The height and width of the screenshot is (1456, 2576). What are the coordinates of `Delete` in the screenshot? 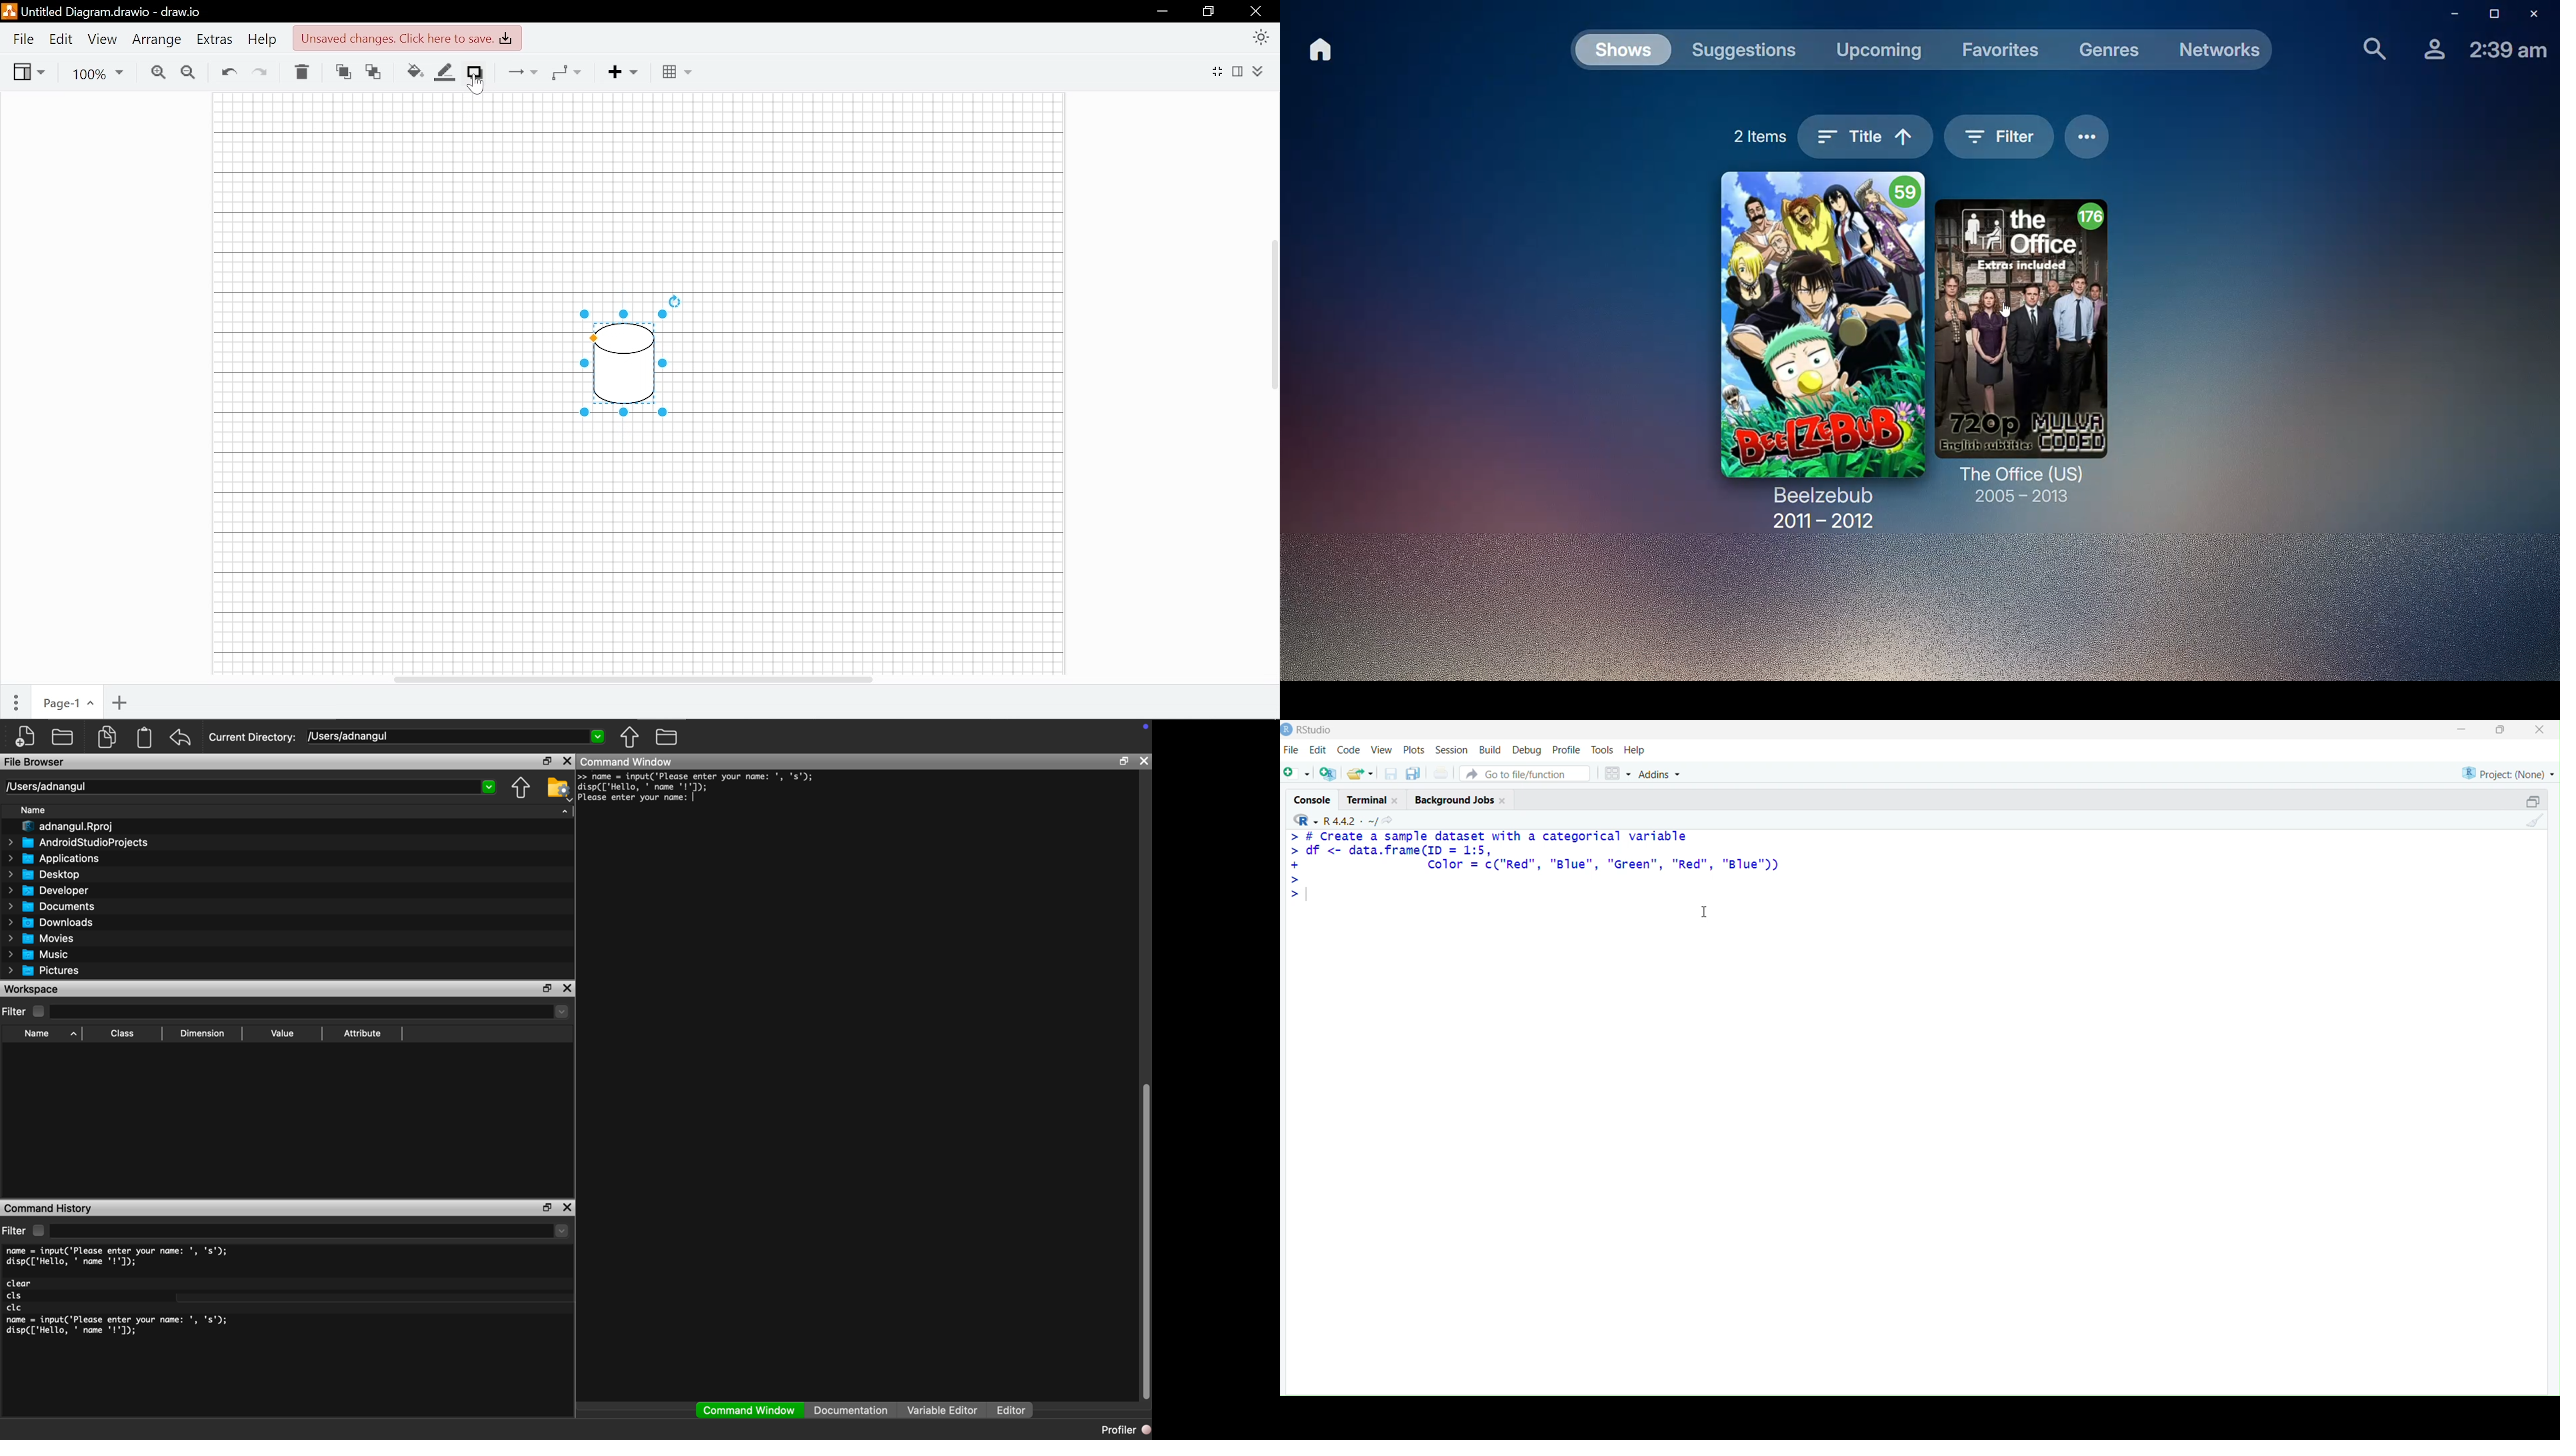 It's located at (301, 73).